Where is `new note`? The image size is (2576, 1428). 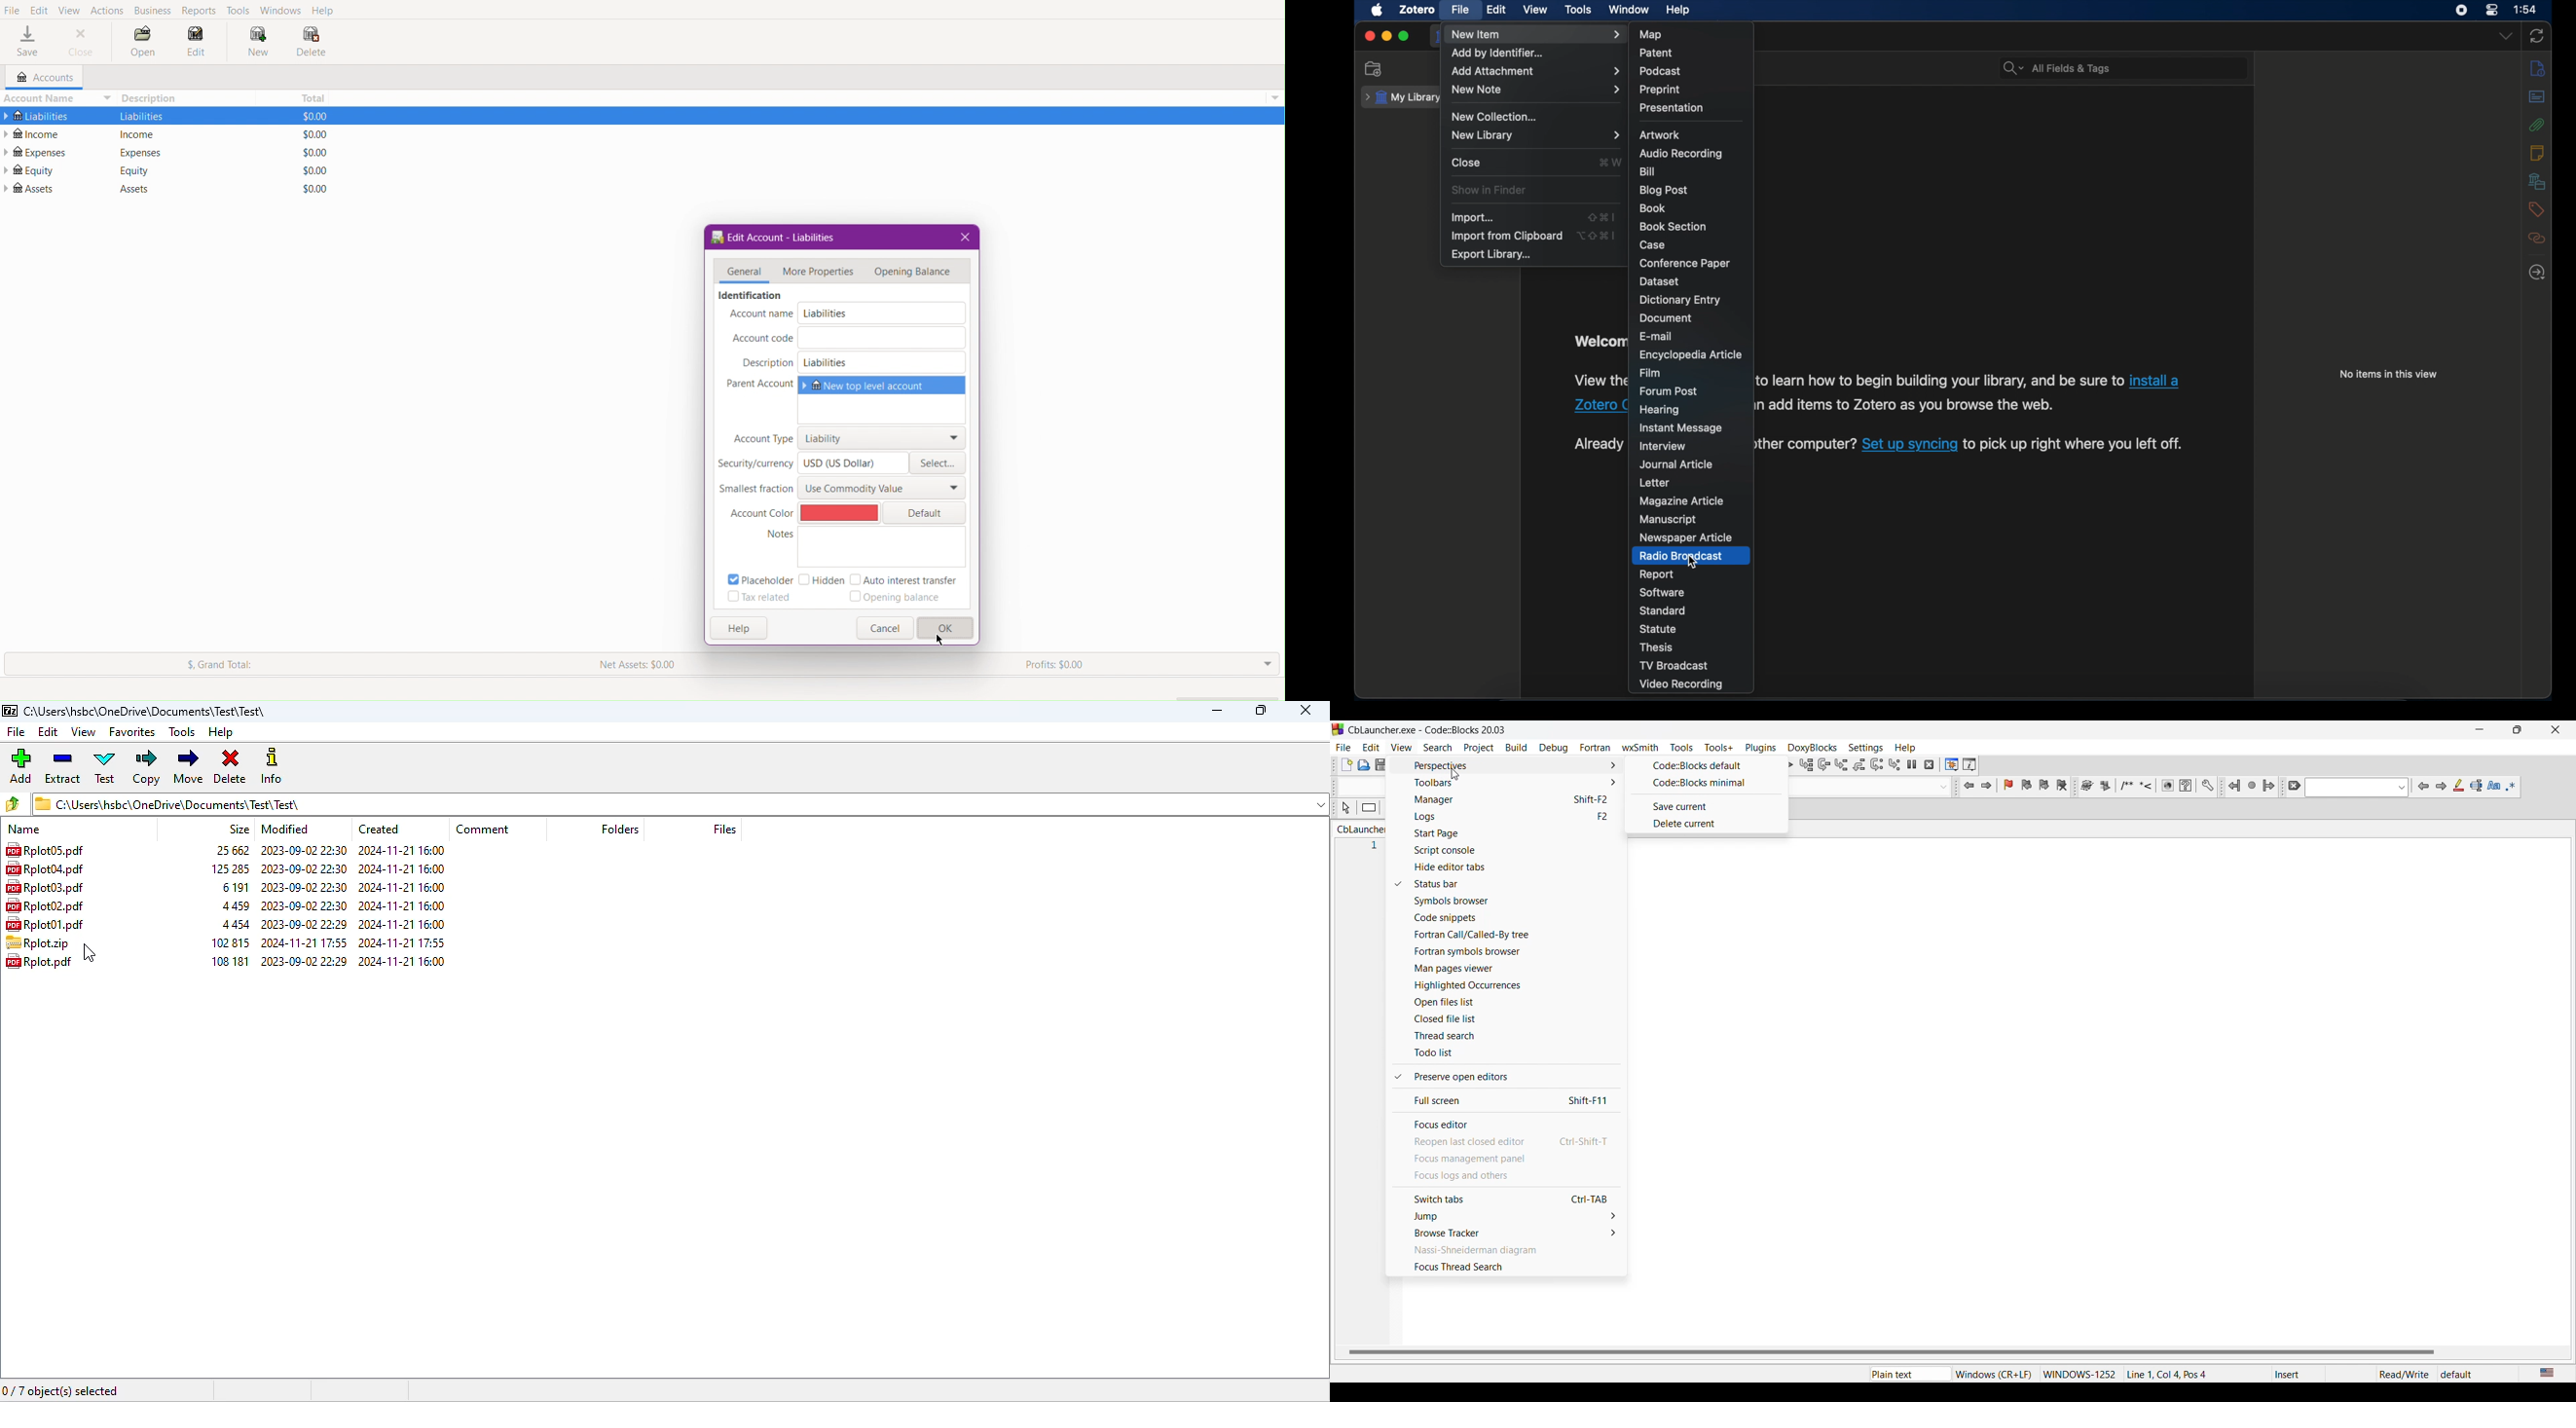 new note is located at coordinates (1534, 90).